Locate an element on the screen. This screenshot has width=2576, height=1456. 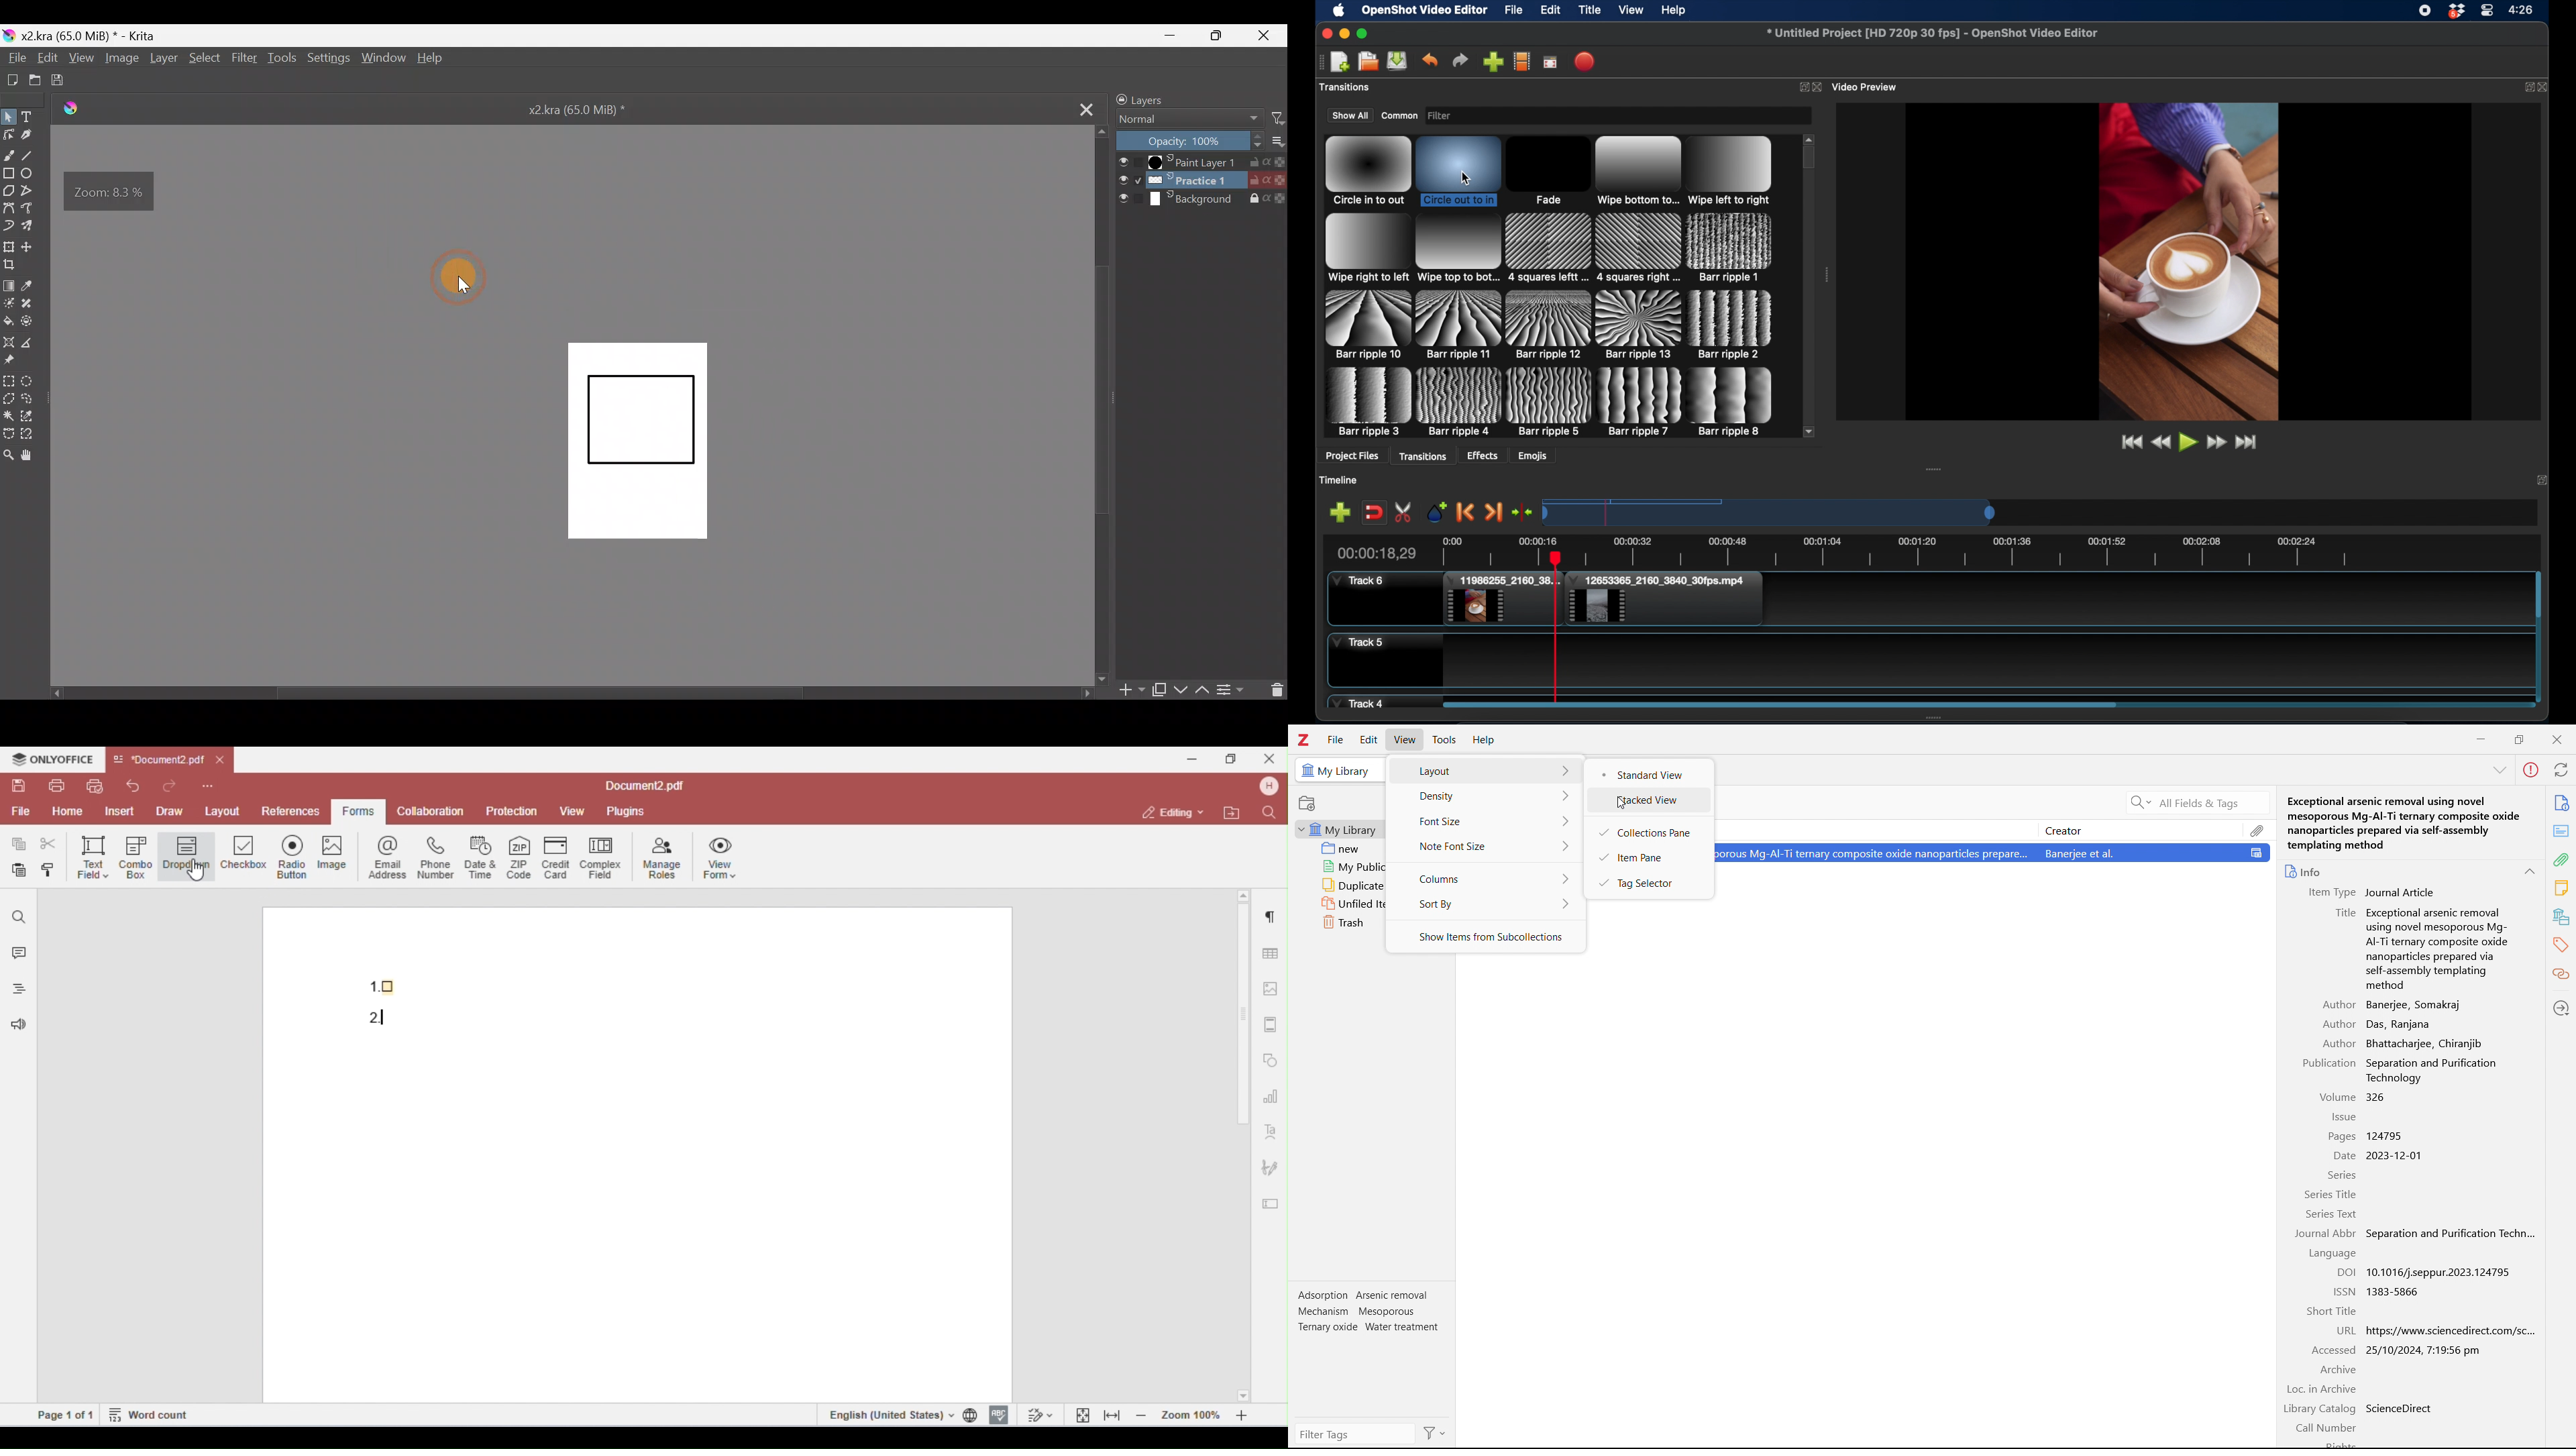
Window is located at coordinates (382, 57).